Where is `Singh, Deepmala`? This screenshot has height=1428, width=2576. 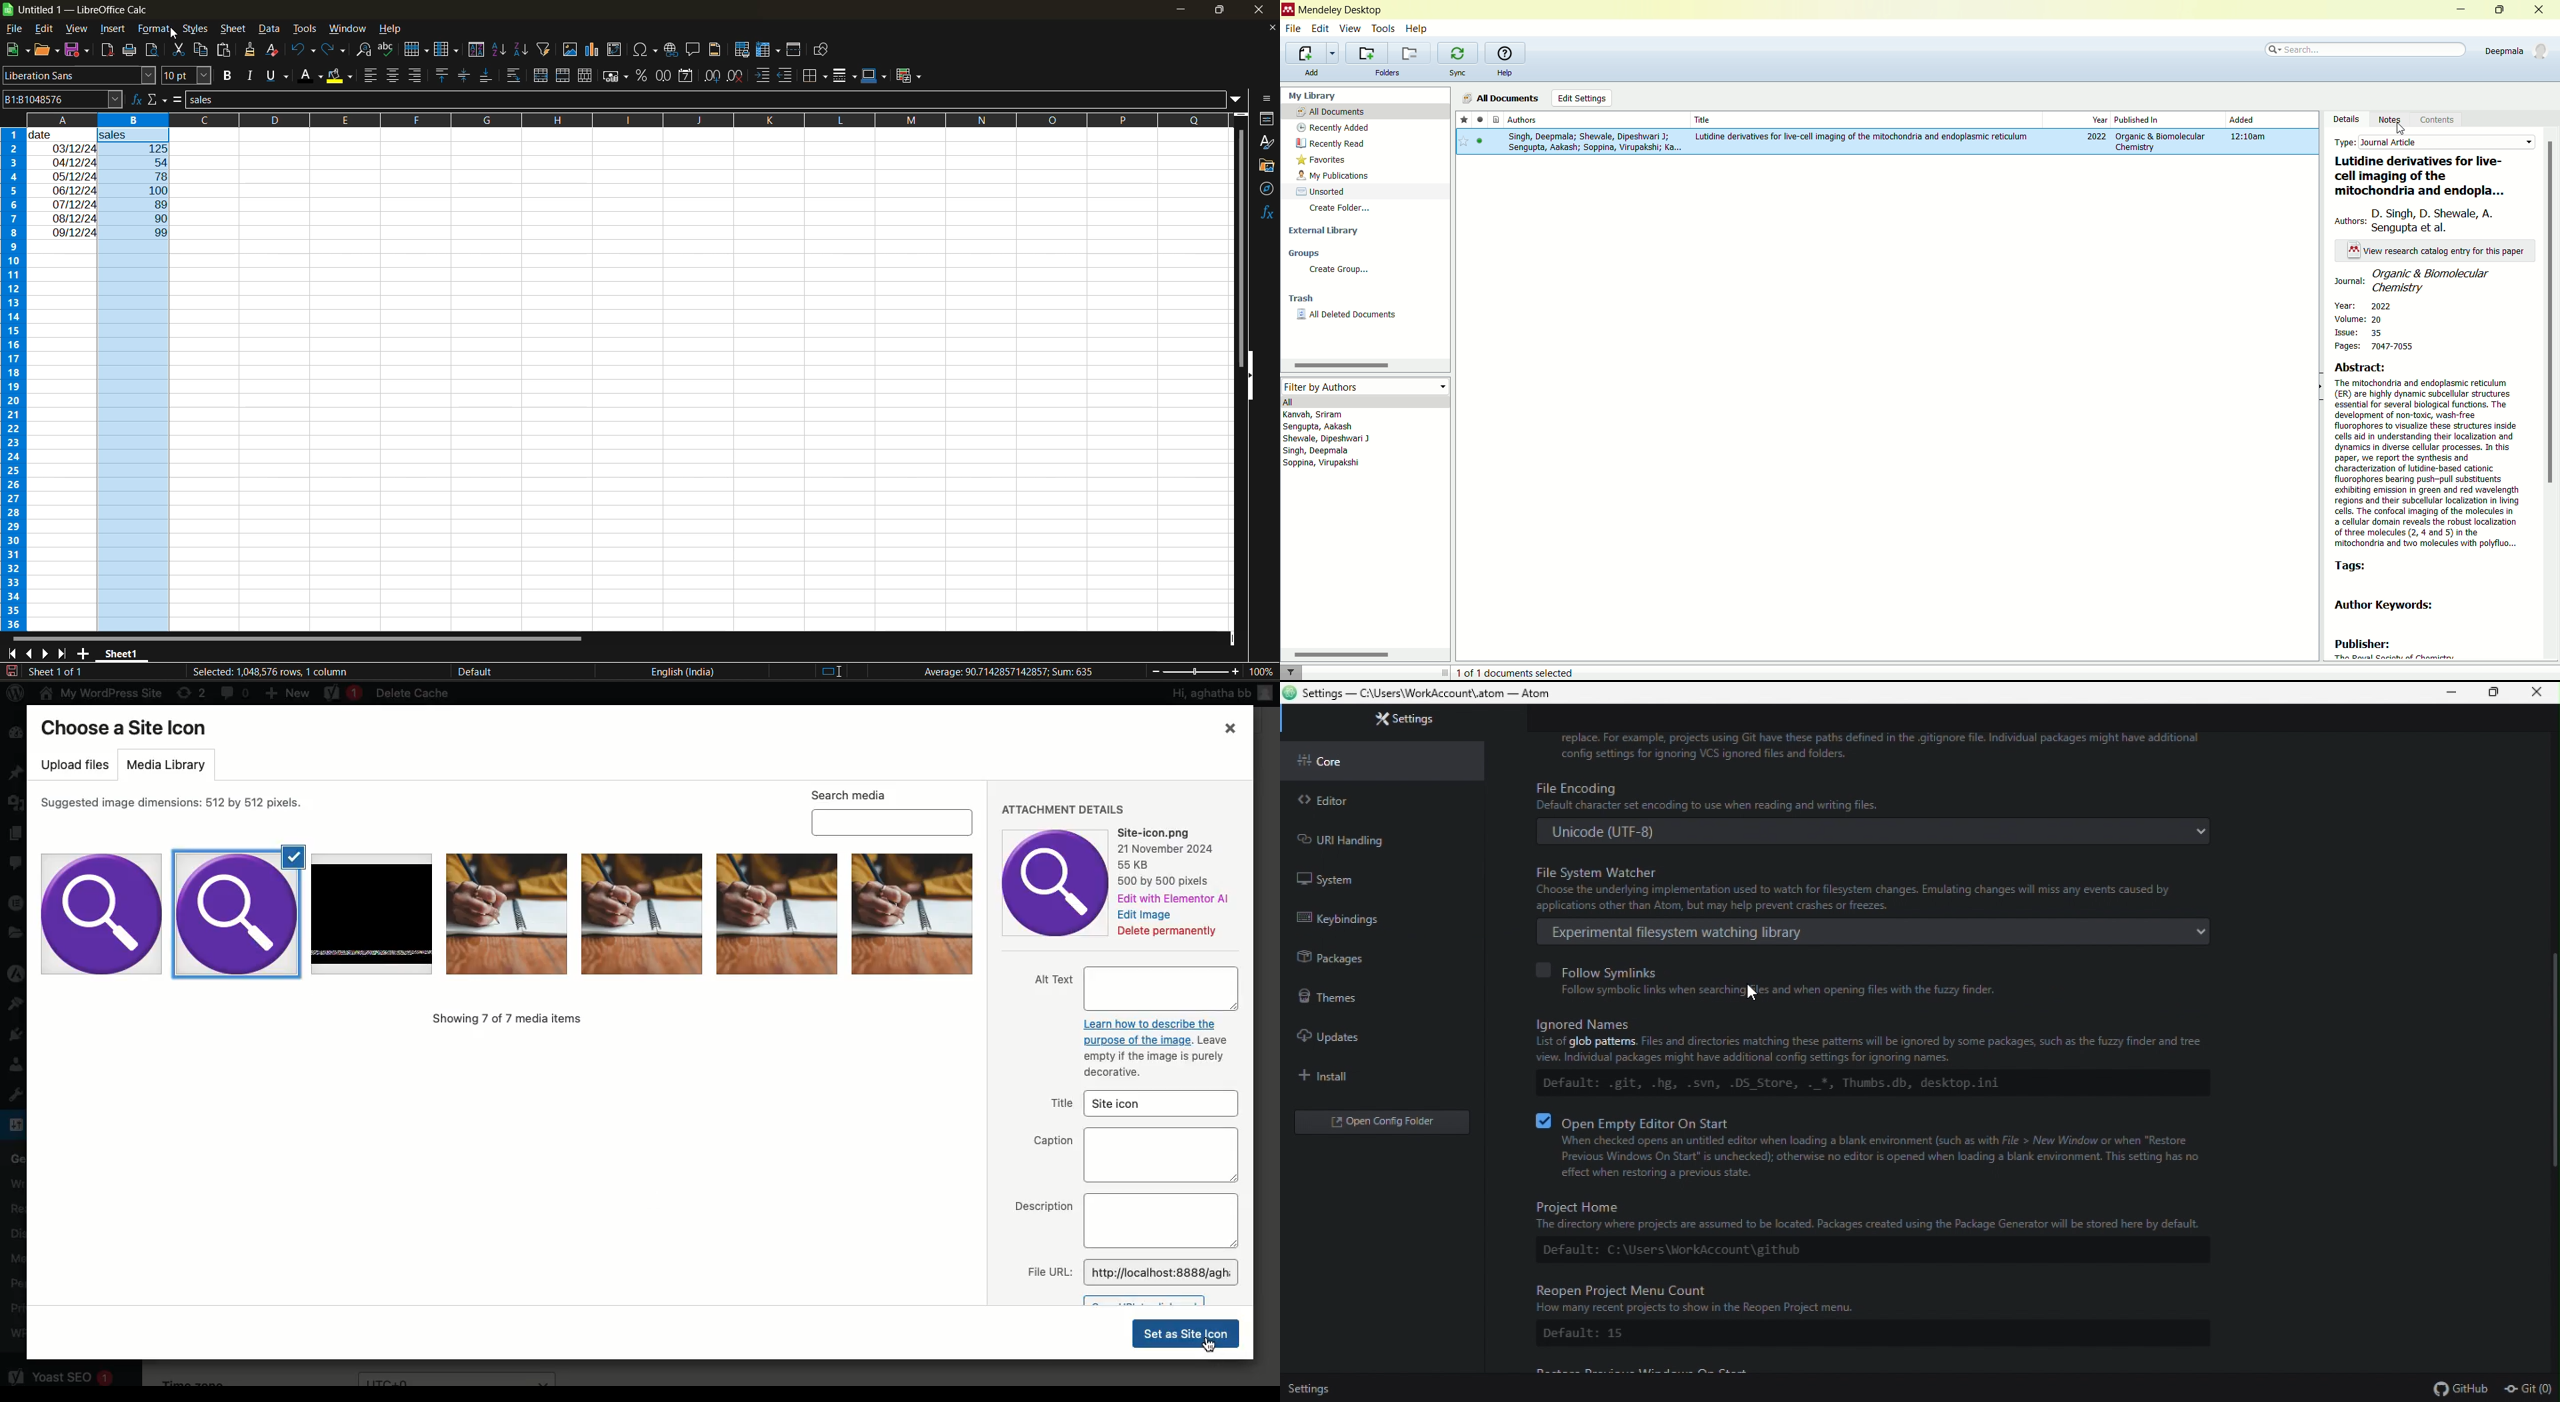 Singh, Deepmala is located at coordinates (1323, 452).